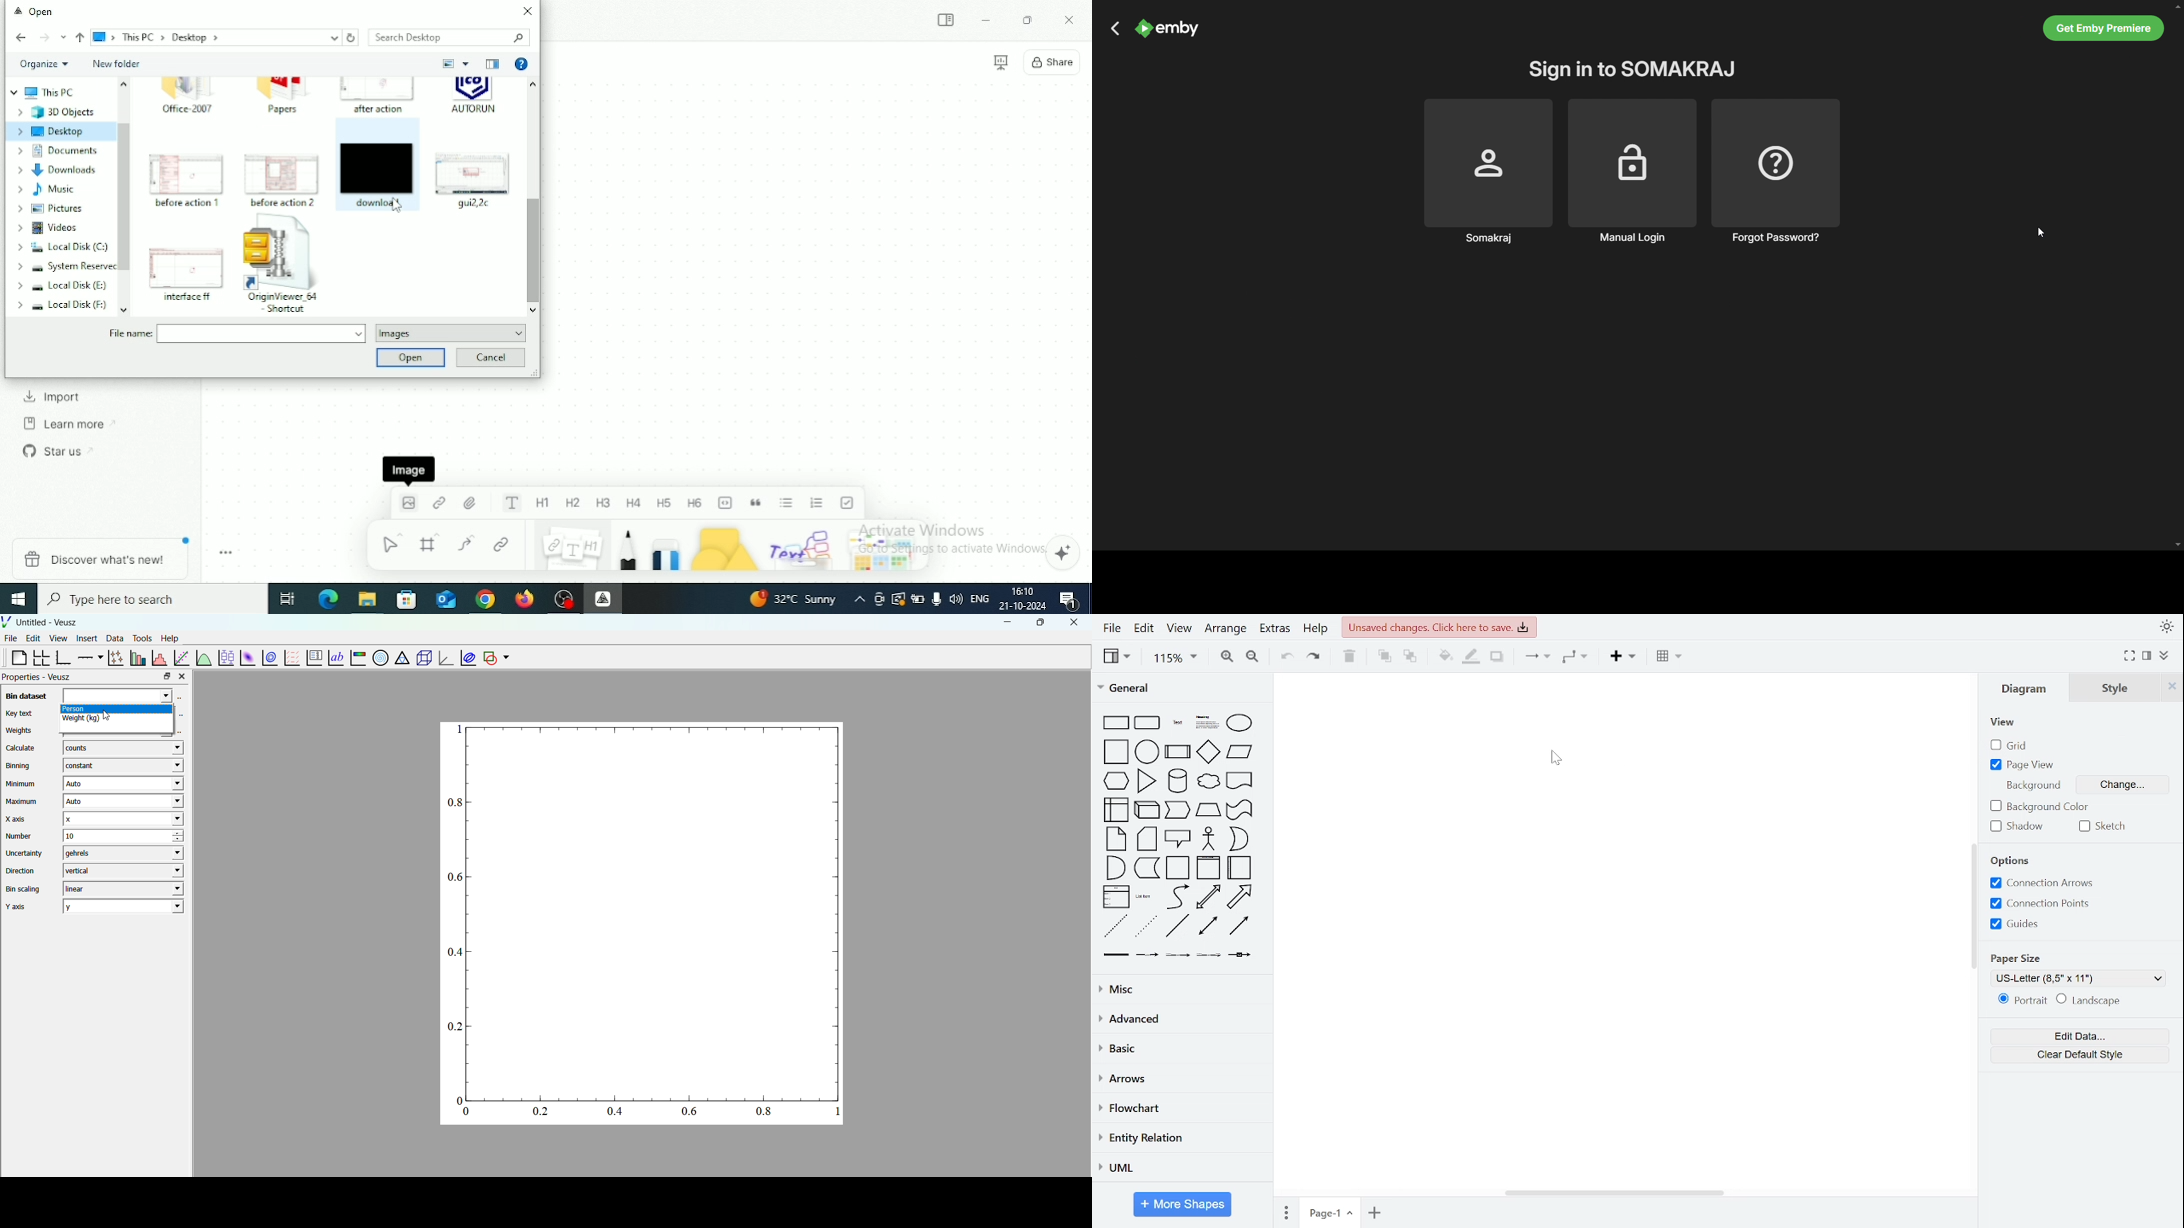  What do you see at coordinates (1147, 723) in the screenshot?
I see `rounded rectangle` at bounding box center [1147, 723].